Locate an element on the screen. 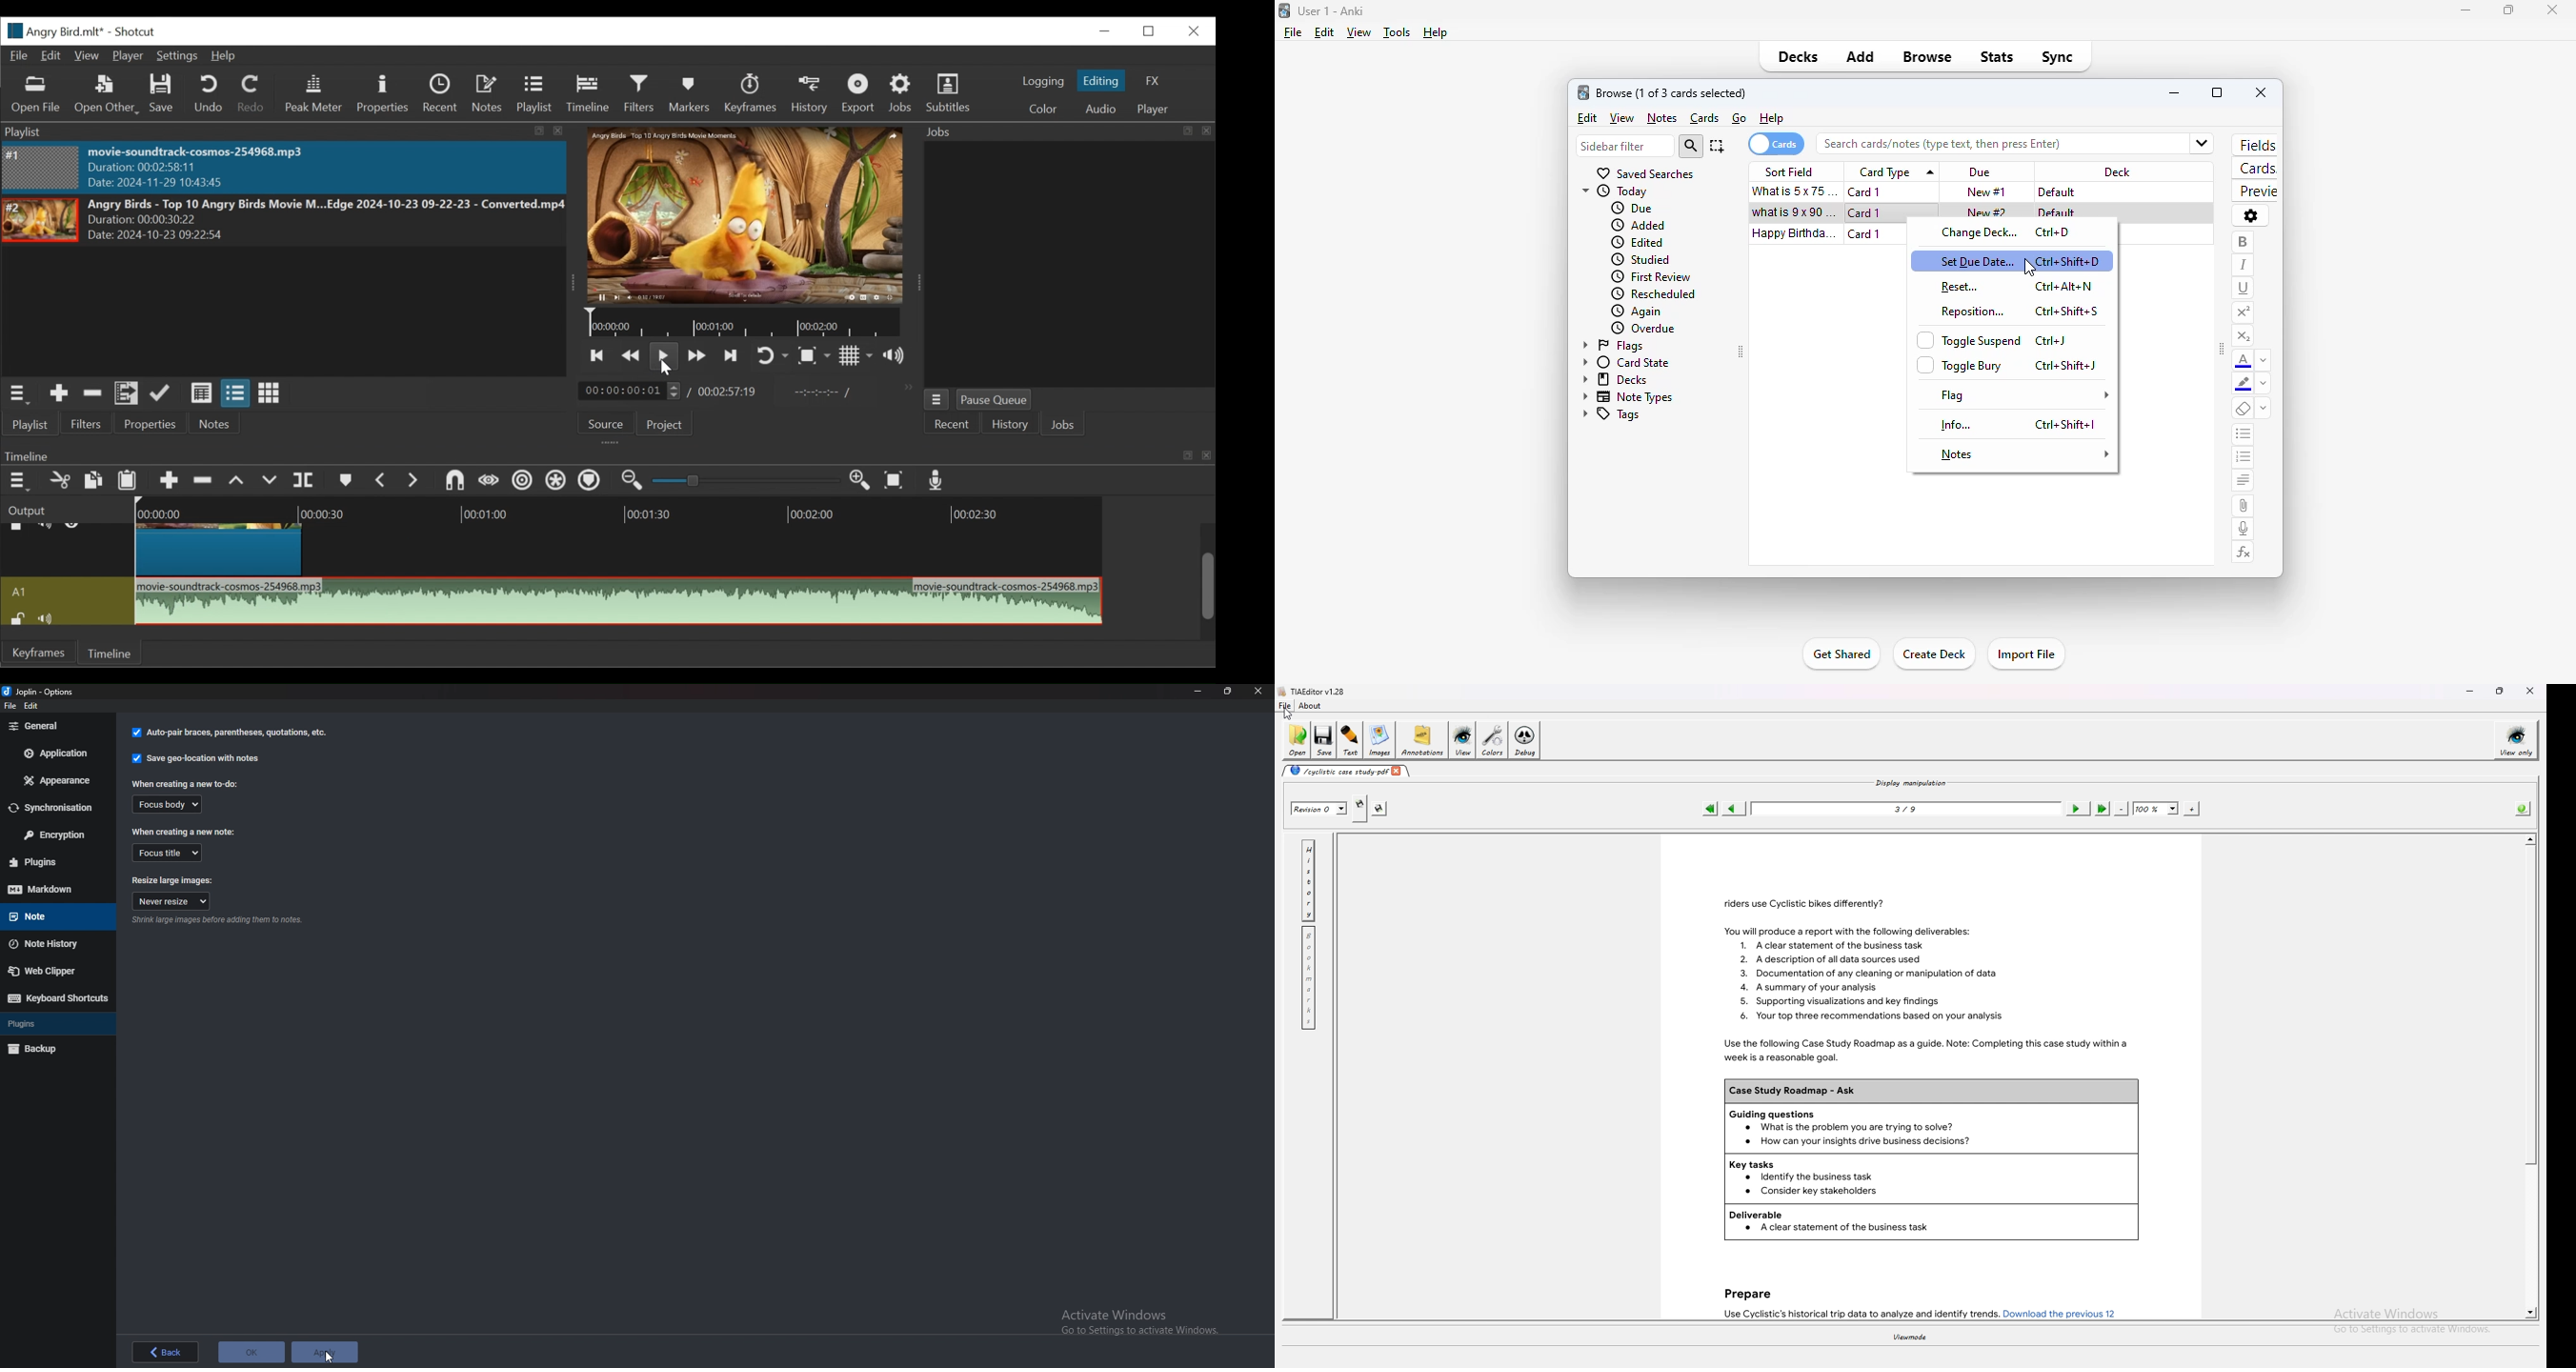 This screenshot has width=2576, height=1372. / 00:00:00:01(Current duration) is located at coordinates (625, 390).